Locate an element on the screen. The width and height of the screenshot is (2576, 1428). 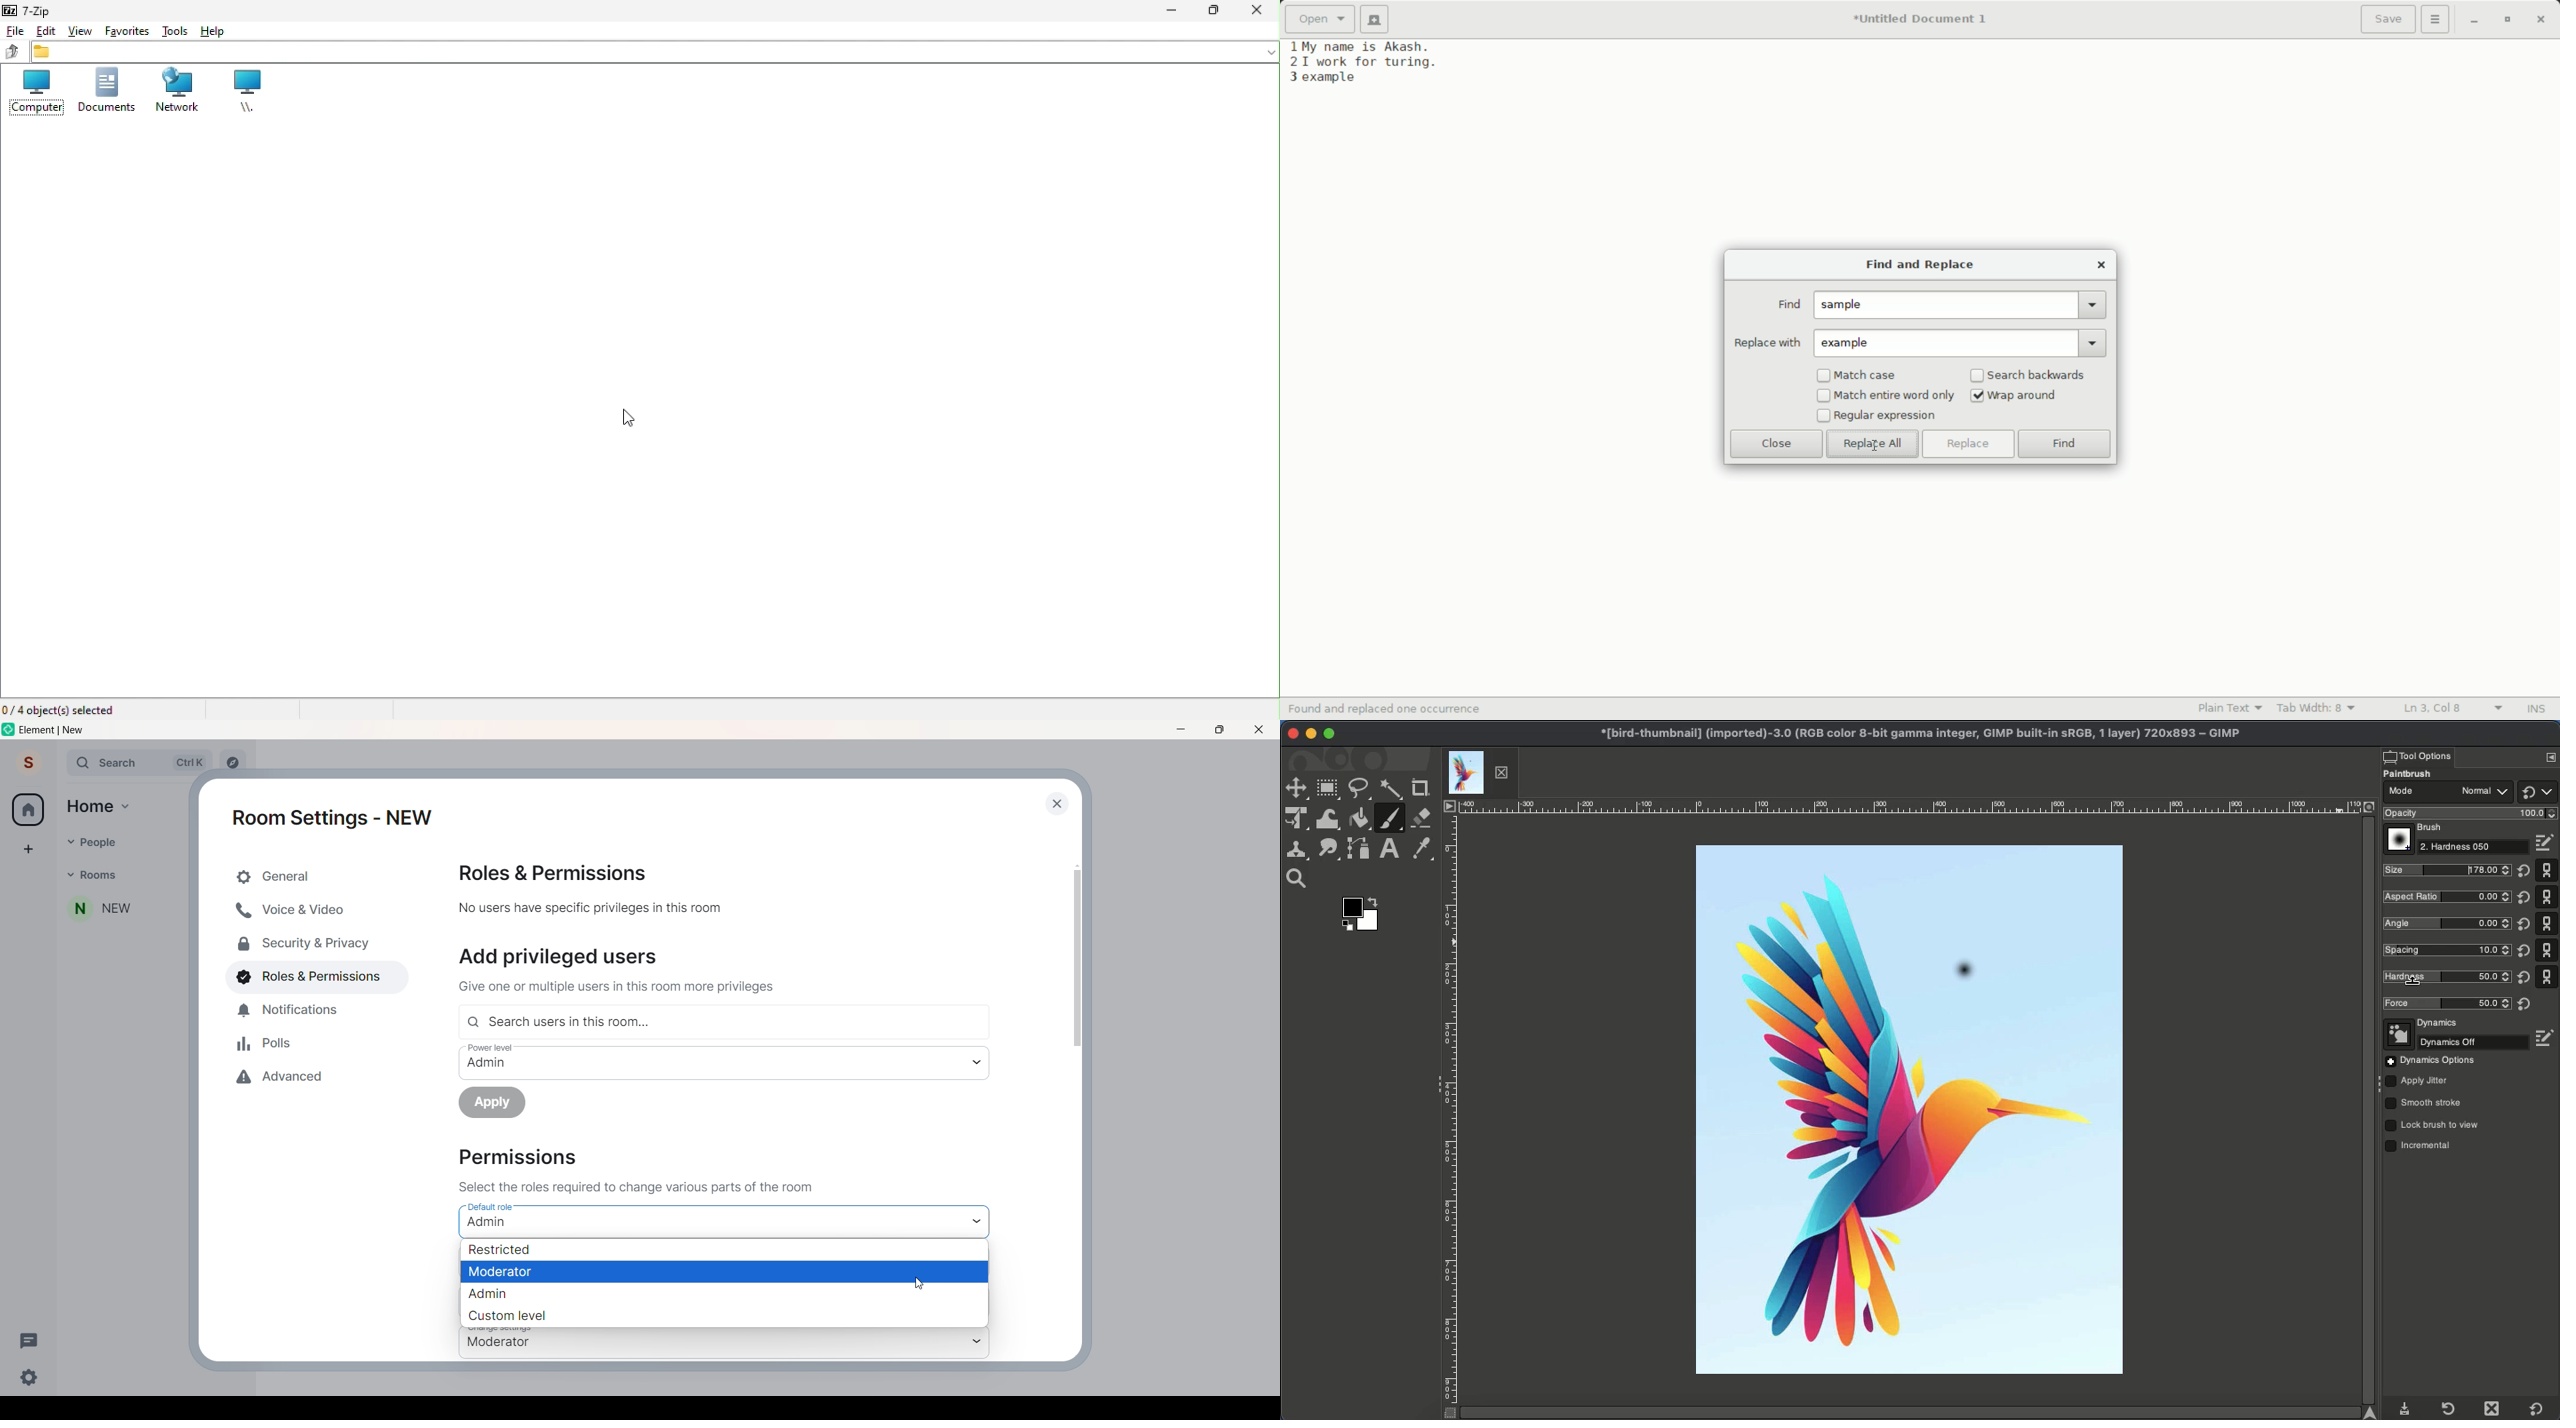
close dialog is located at coordinates (1054, 803).